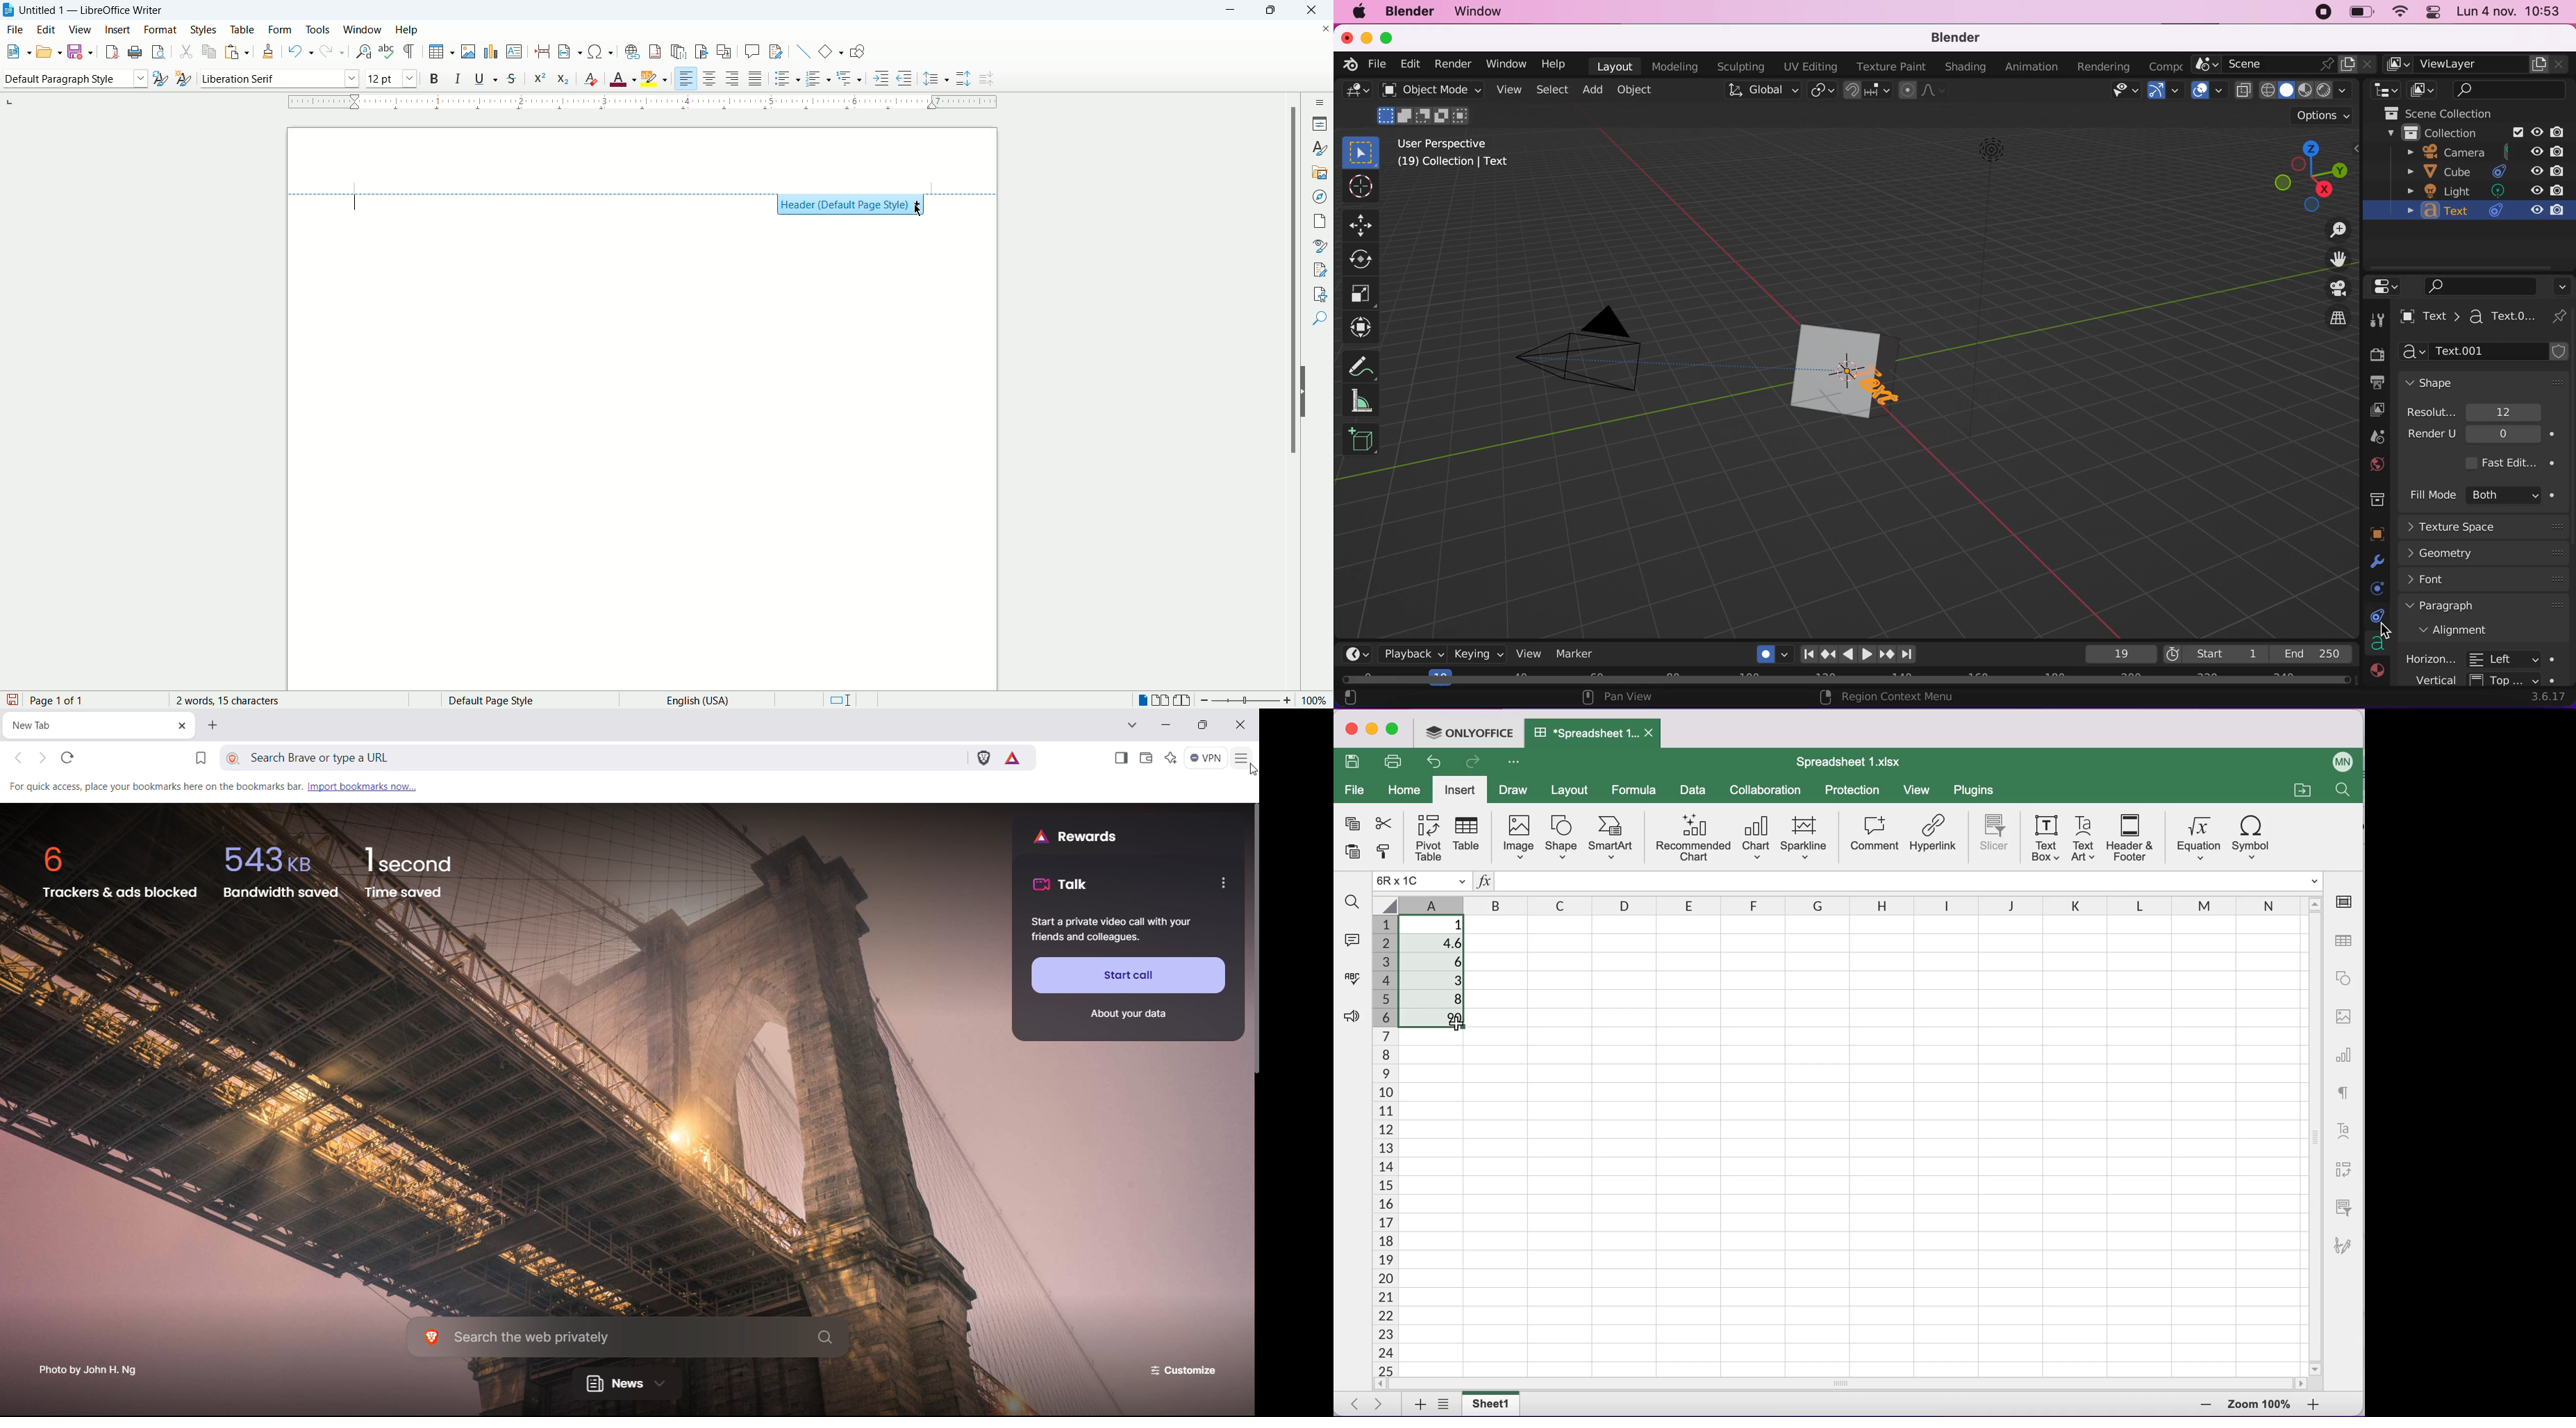  I want to click on object mode, so click(1432, 106).